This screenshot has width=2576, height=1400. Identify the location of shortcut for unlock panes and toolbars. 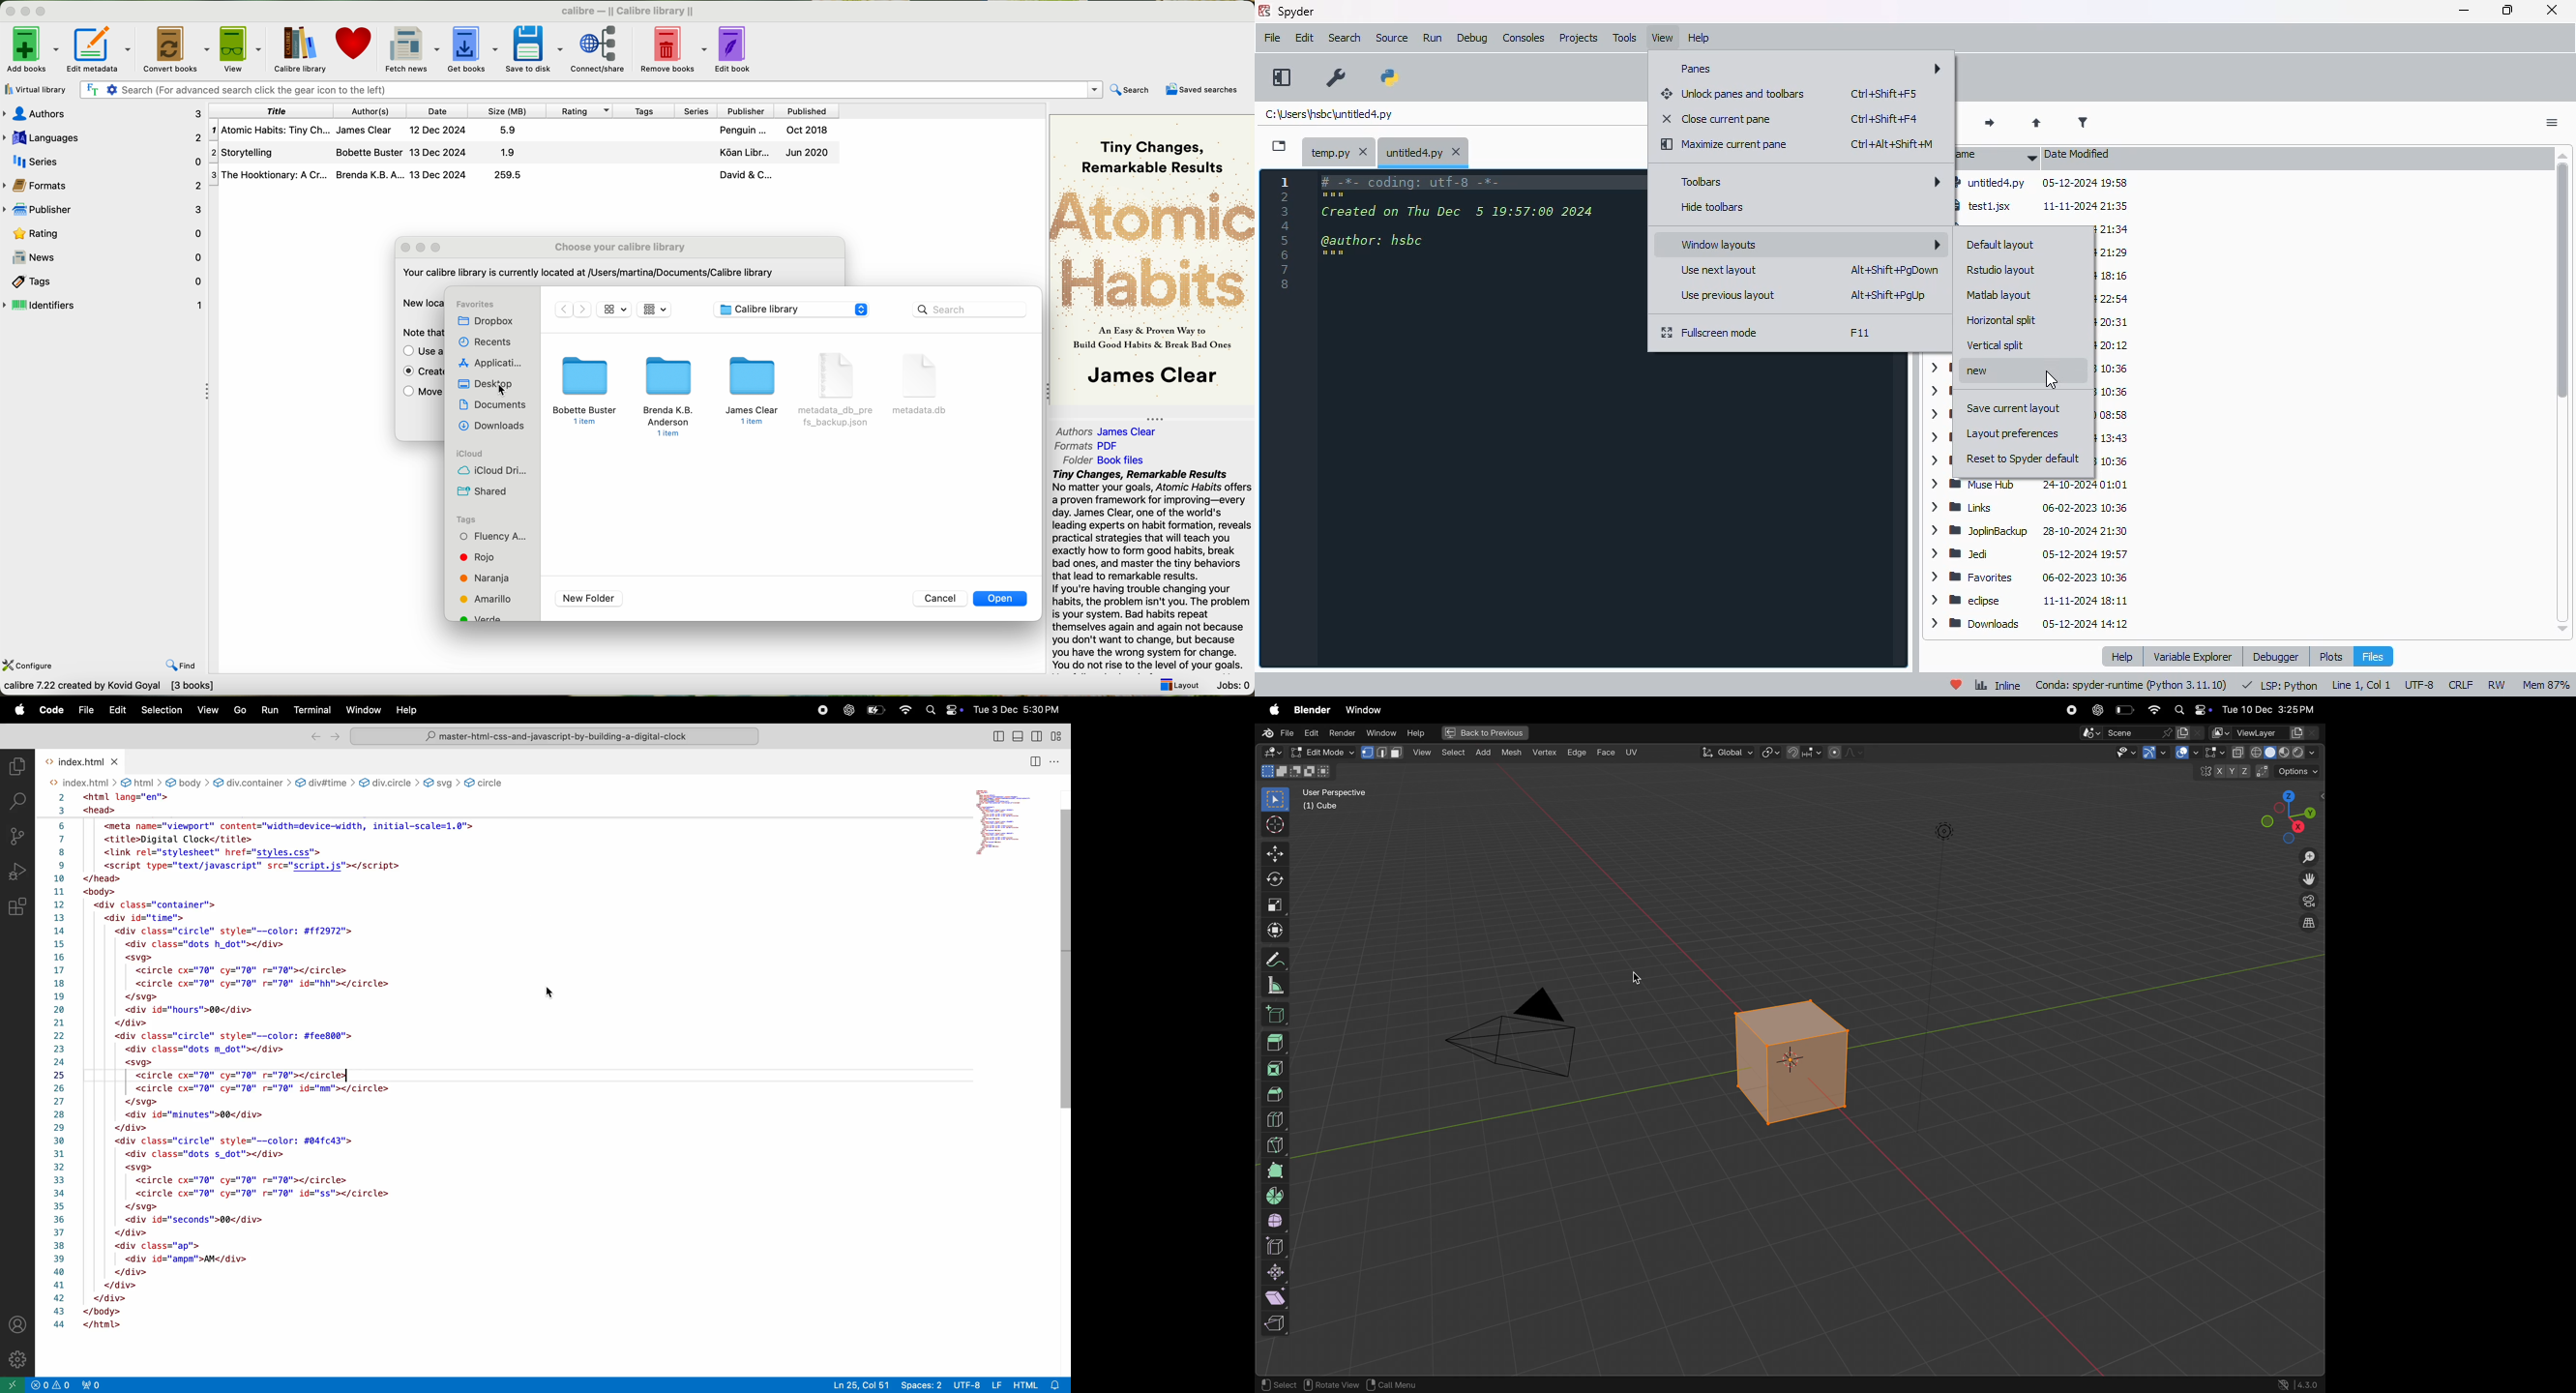
(1884, 93).